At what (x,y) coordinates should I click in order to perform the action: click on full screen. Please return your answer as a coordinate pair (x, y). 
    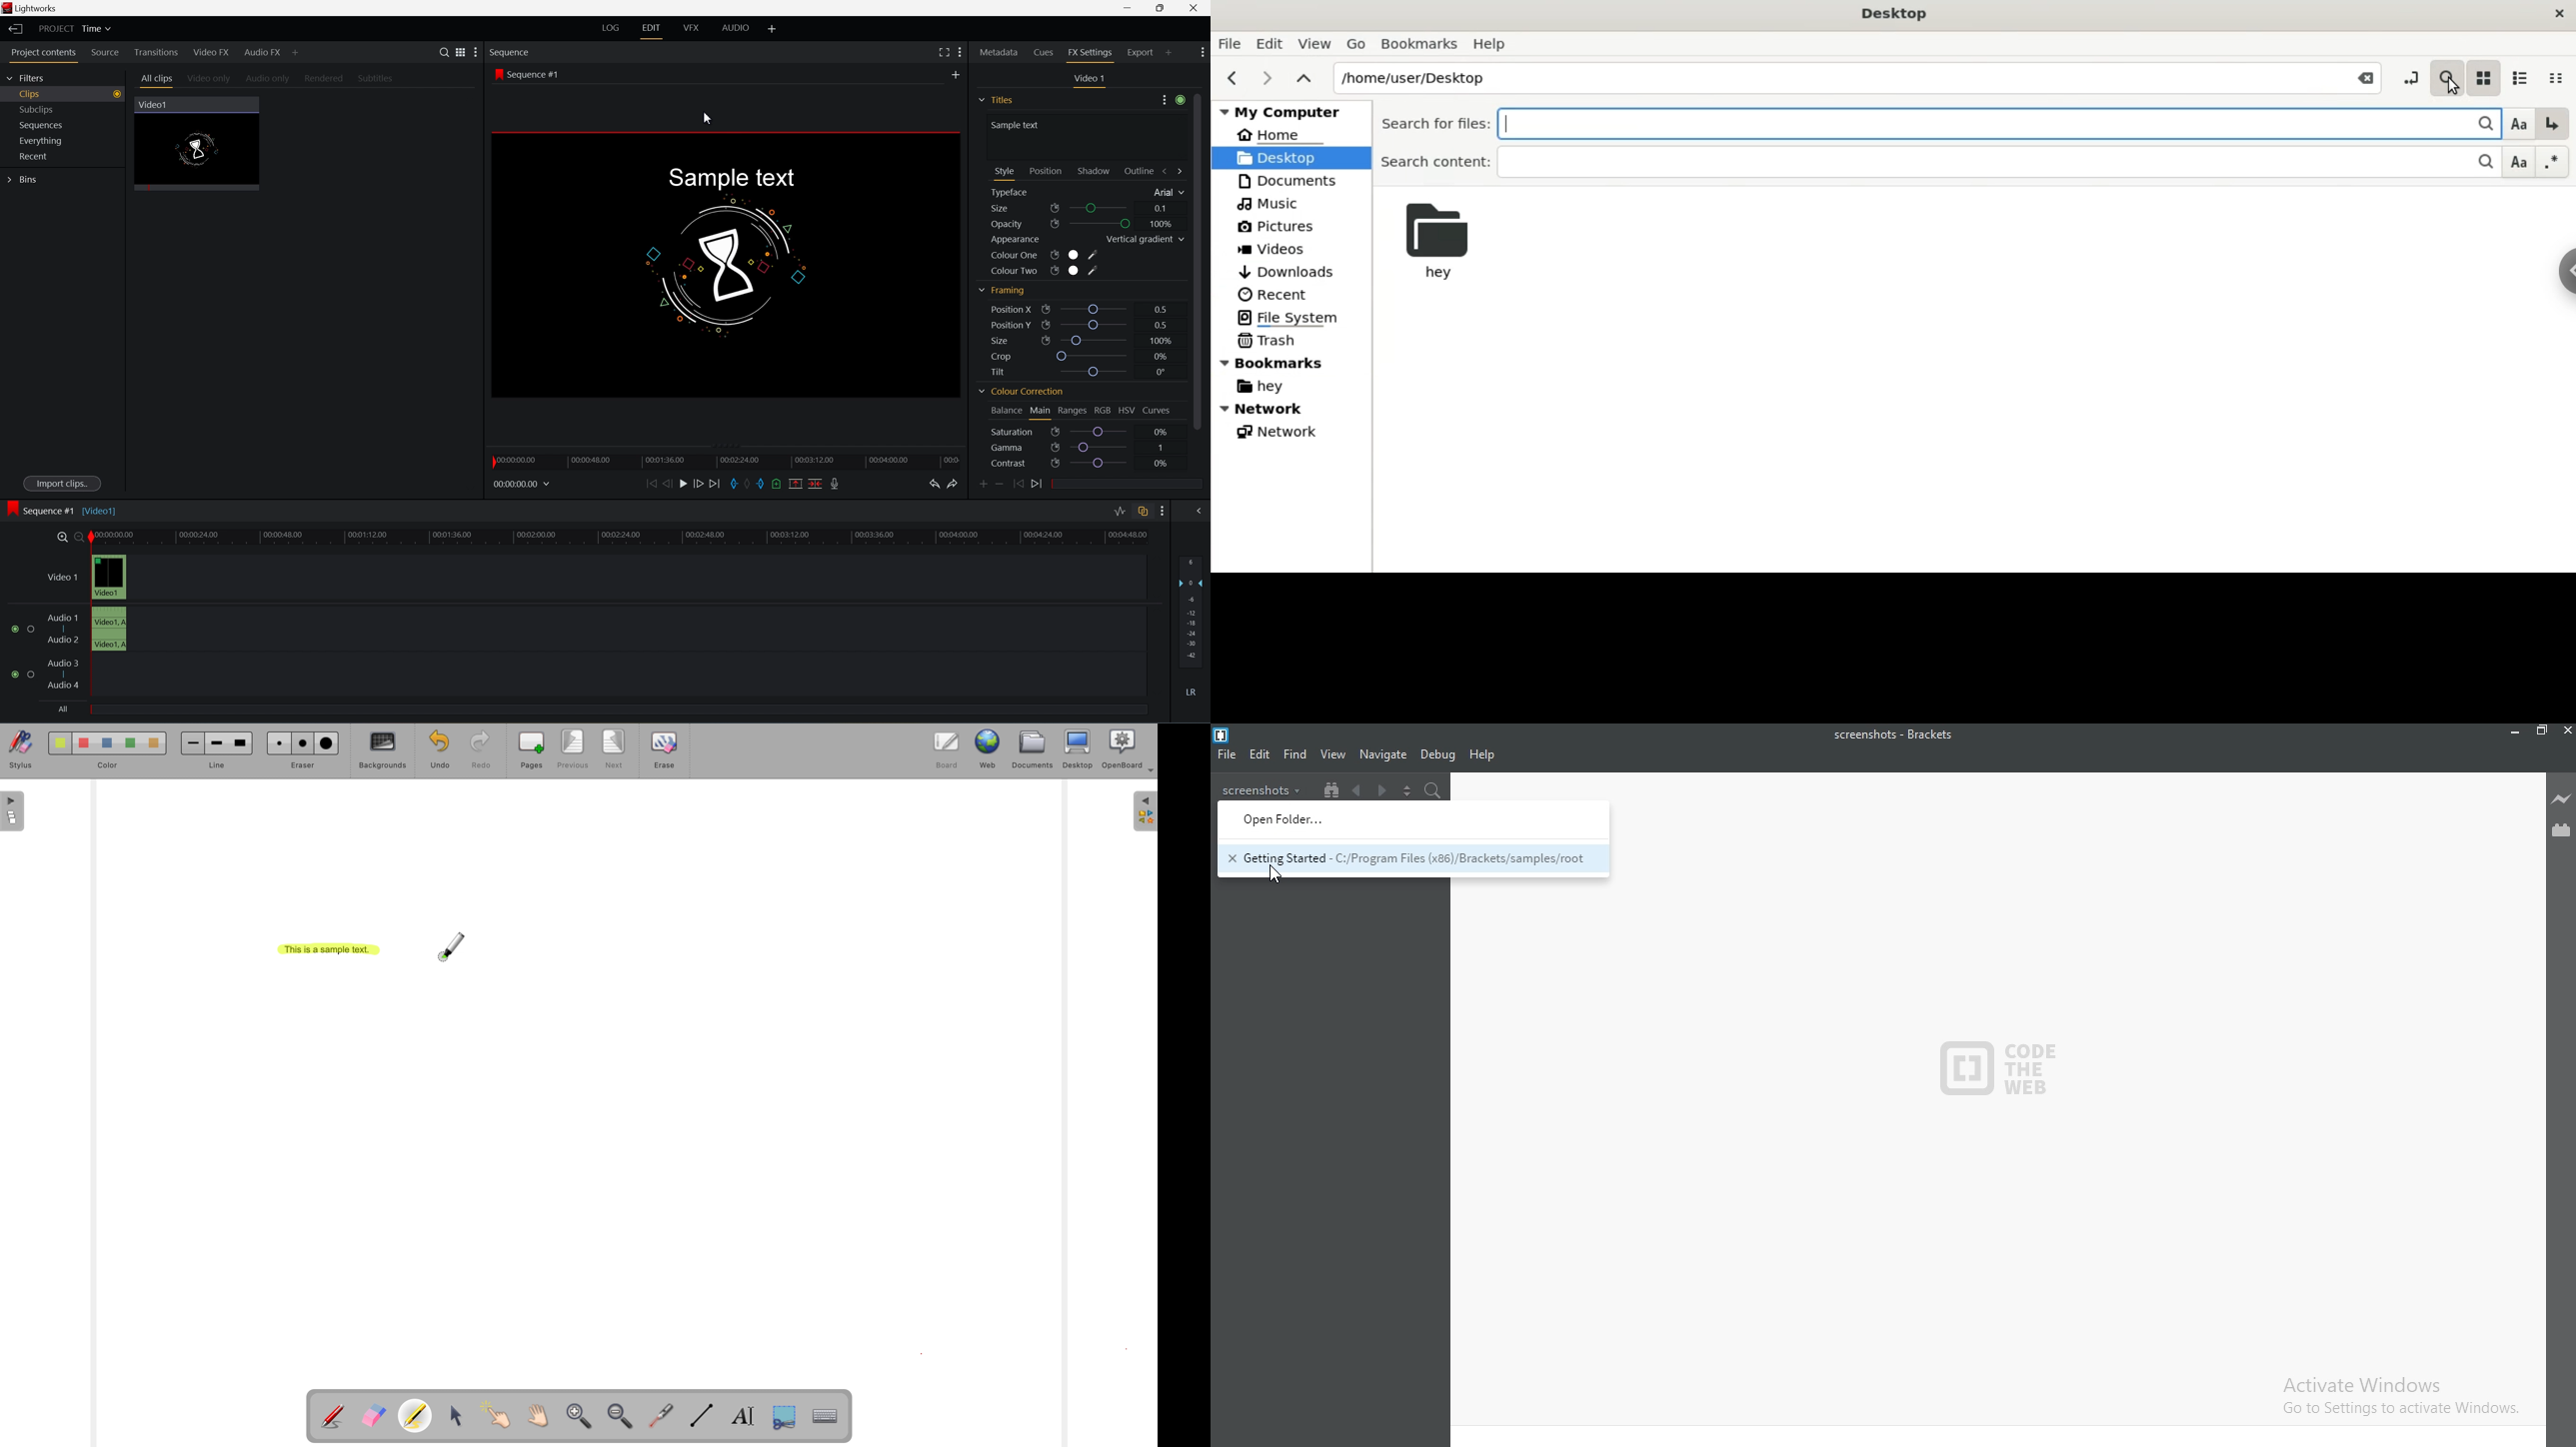
    Looking at the image, I should click on (944, 52).